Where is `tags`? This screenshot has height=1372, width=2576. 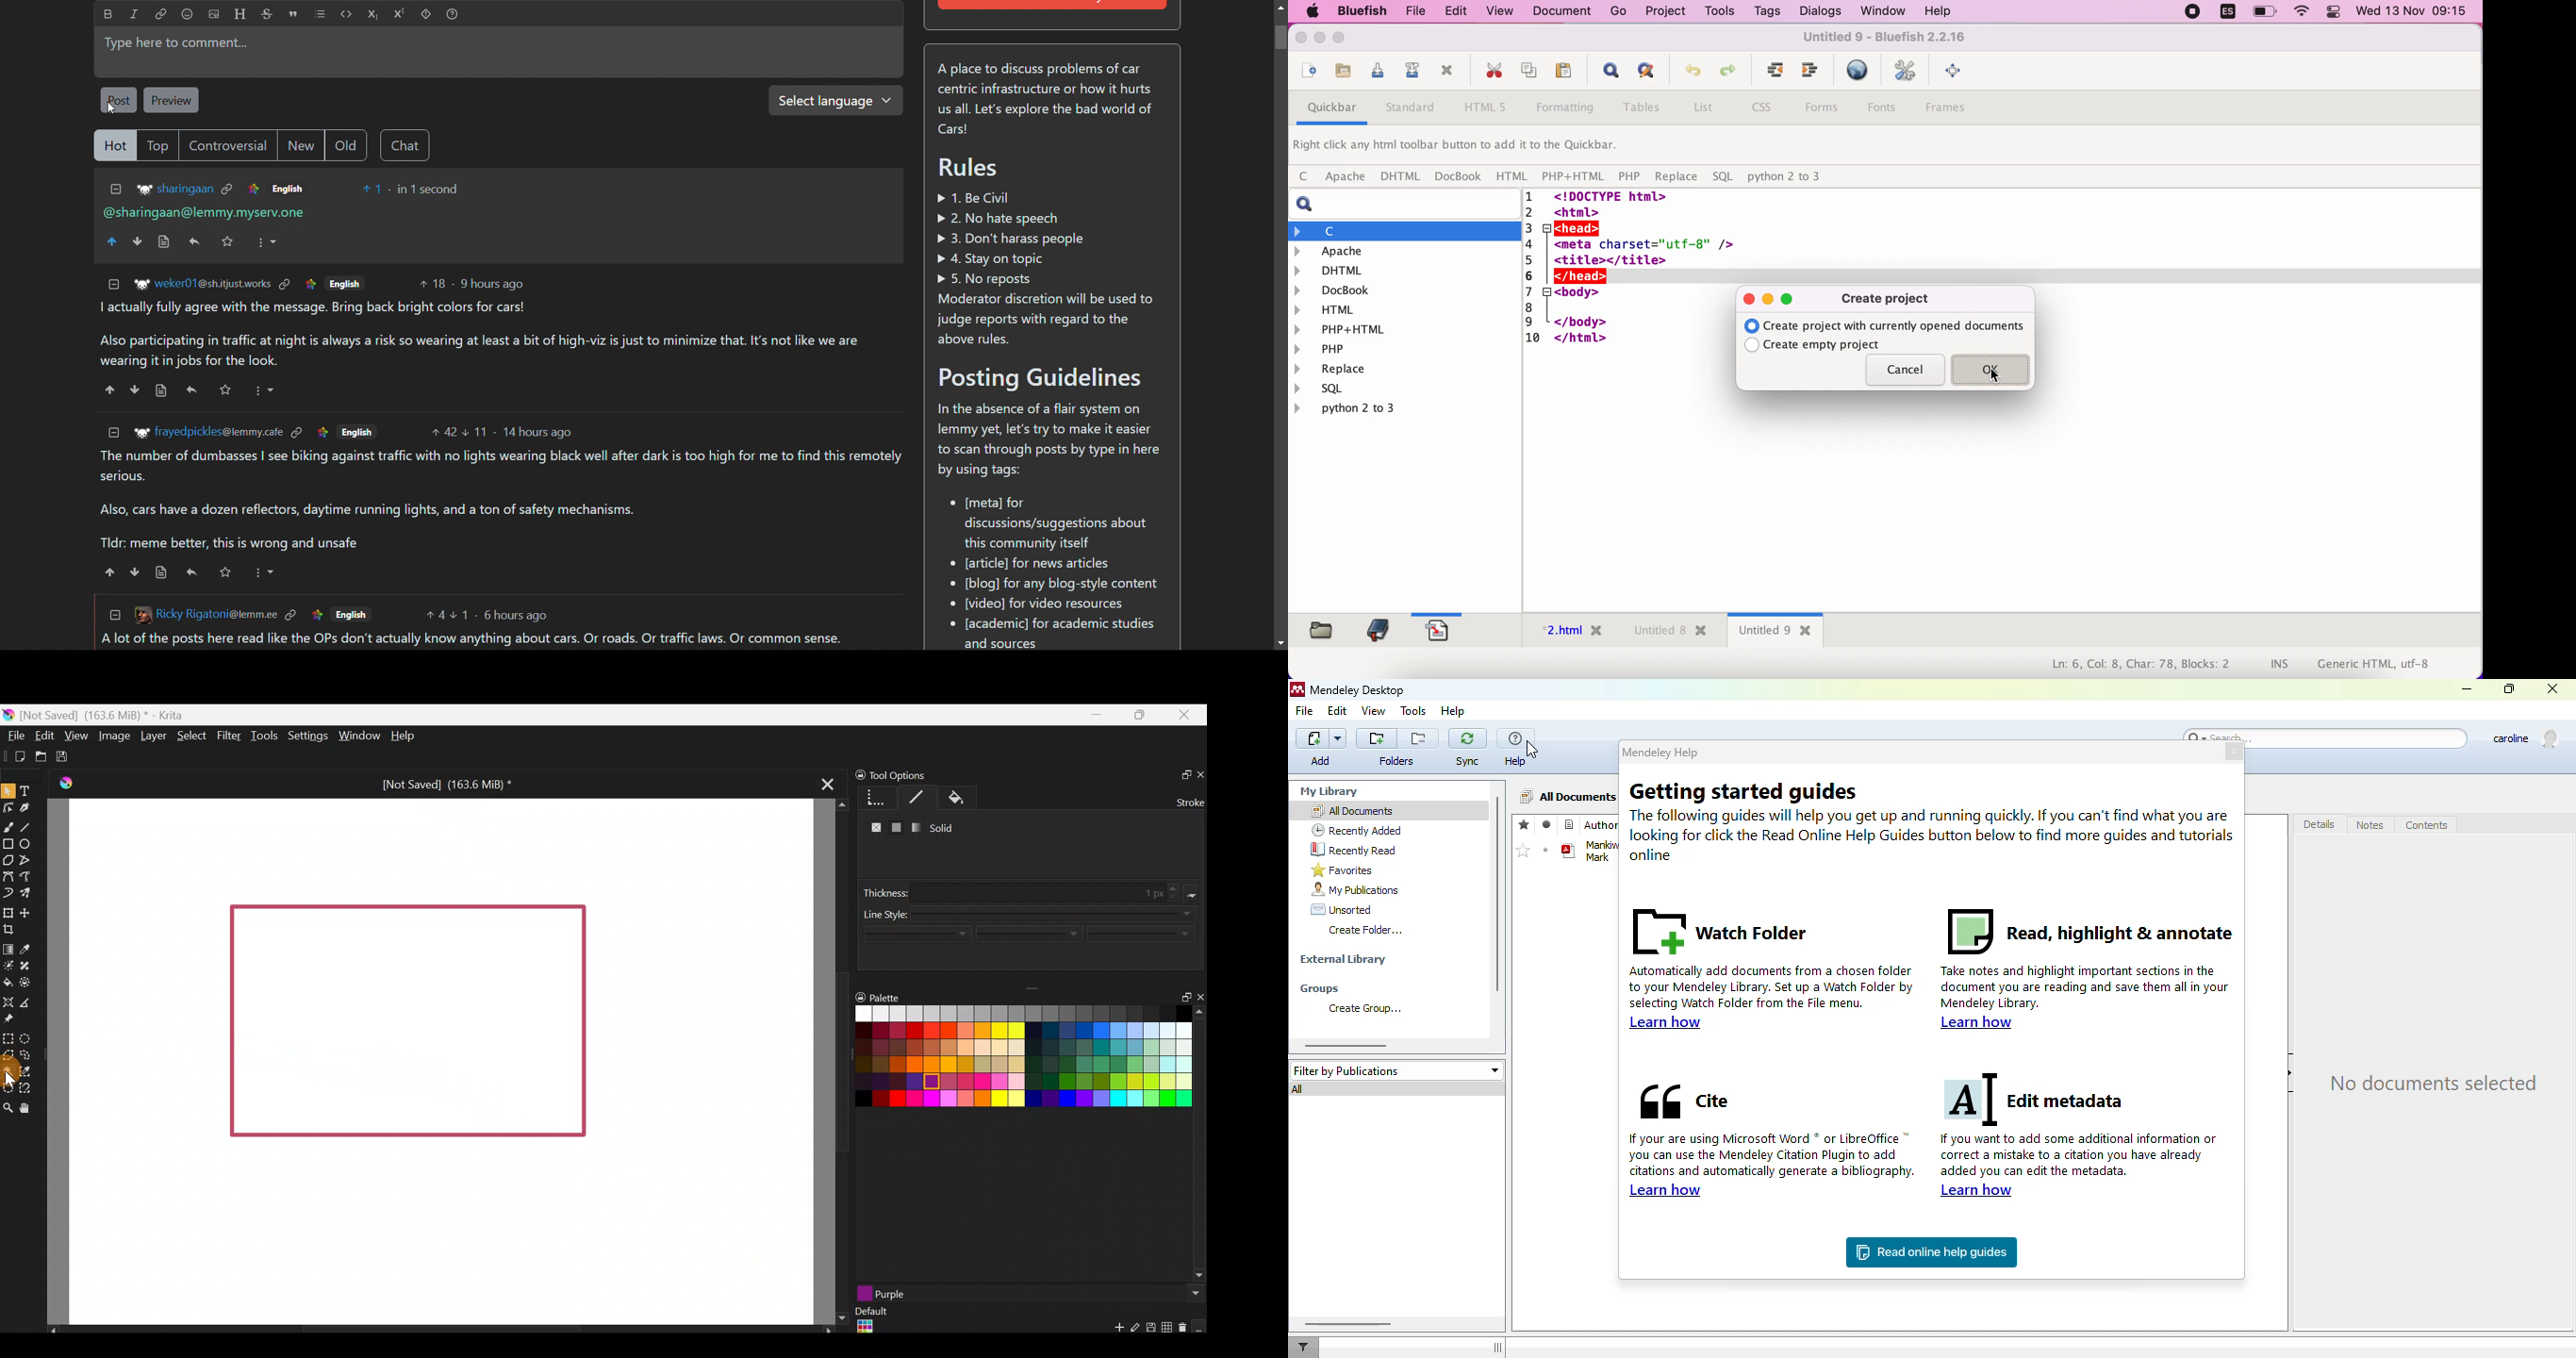 tags is located at coordinates (1767, 13).